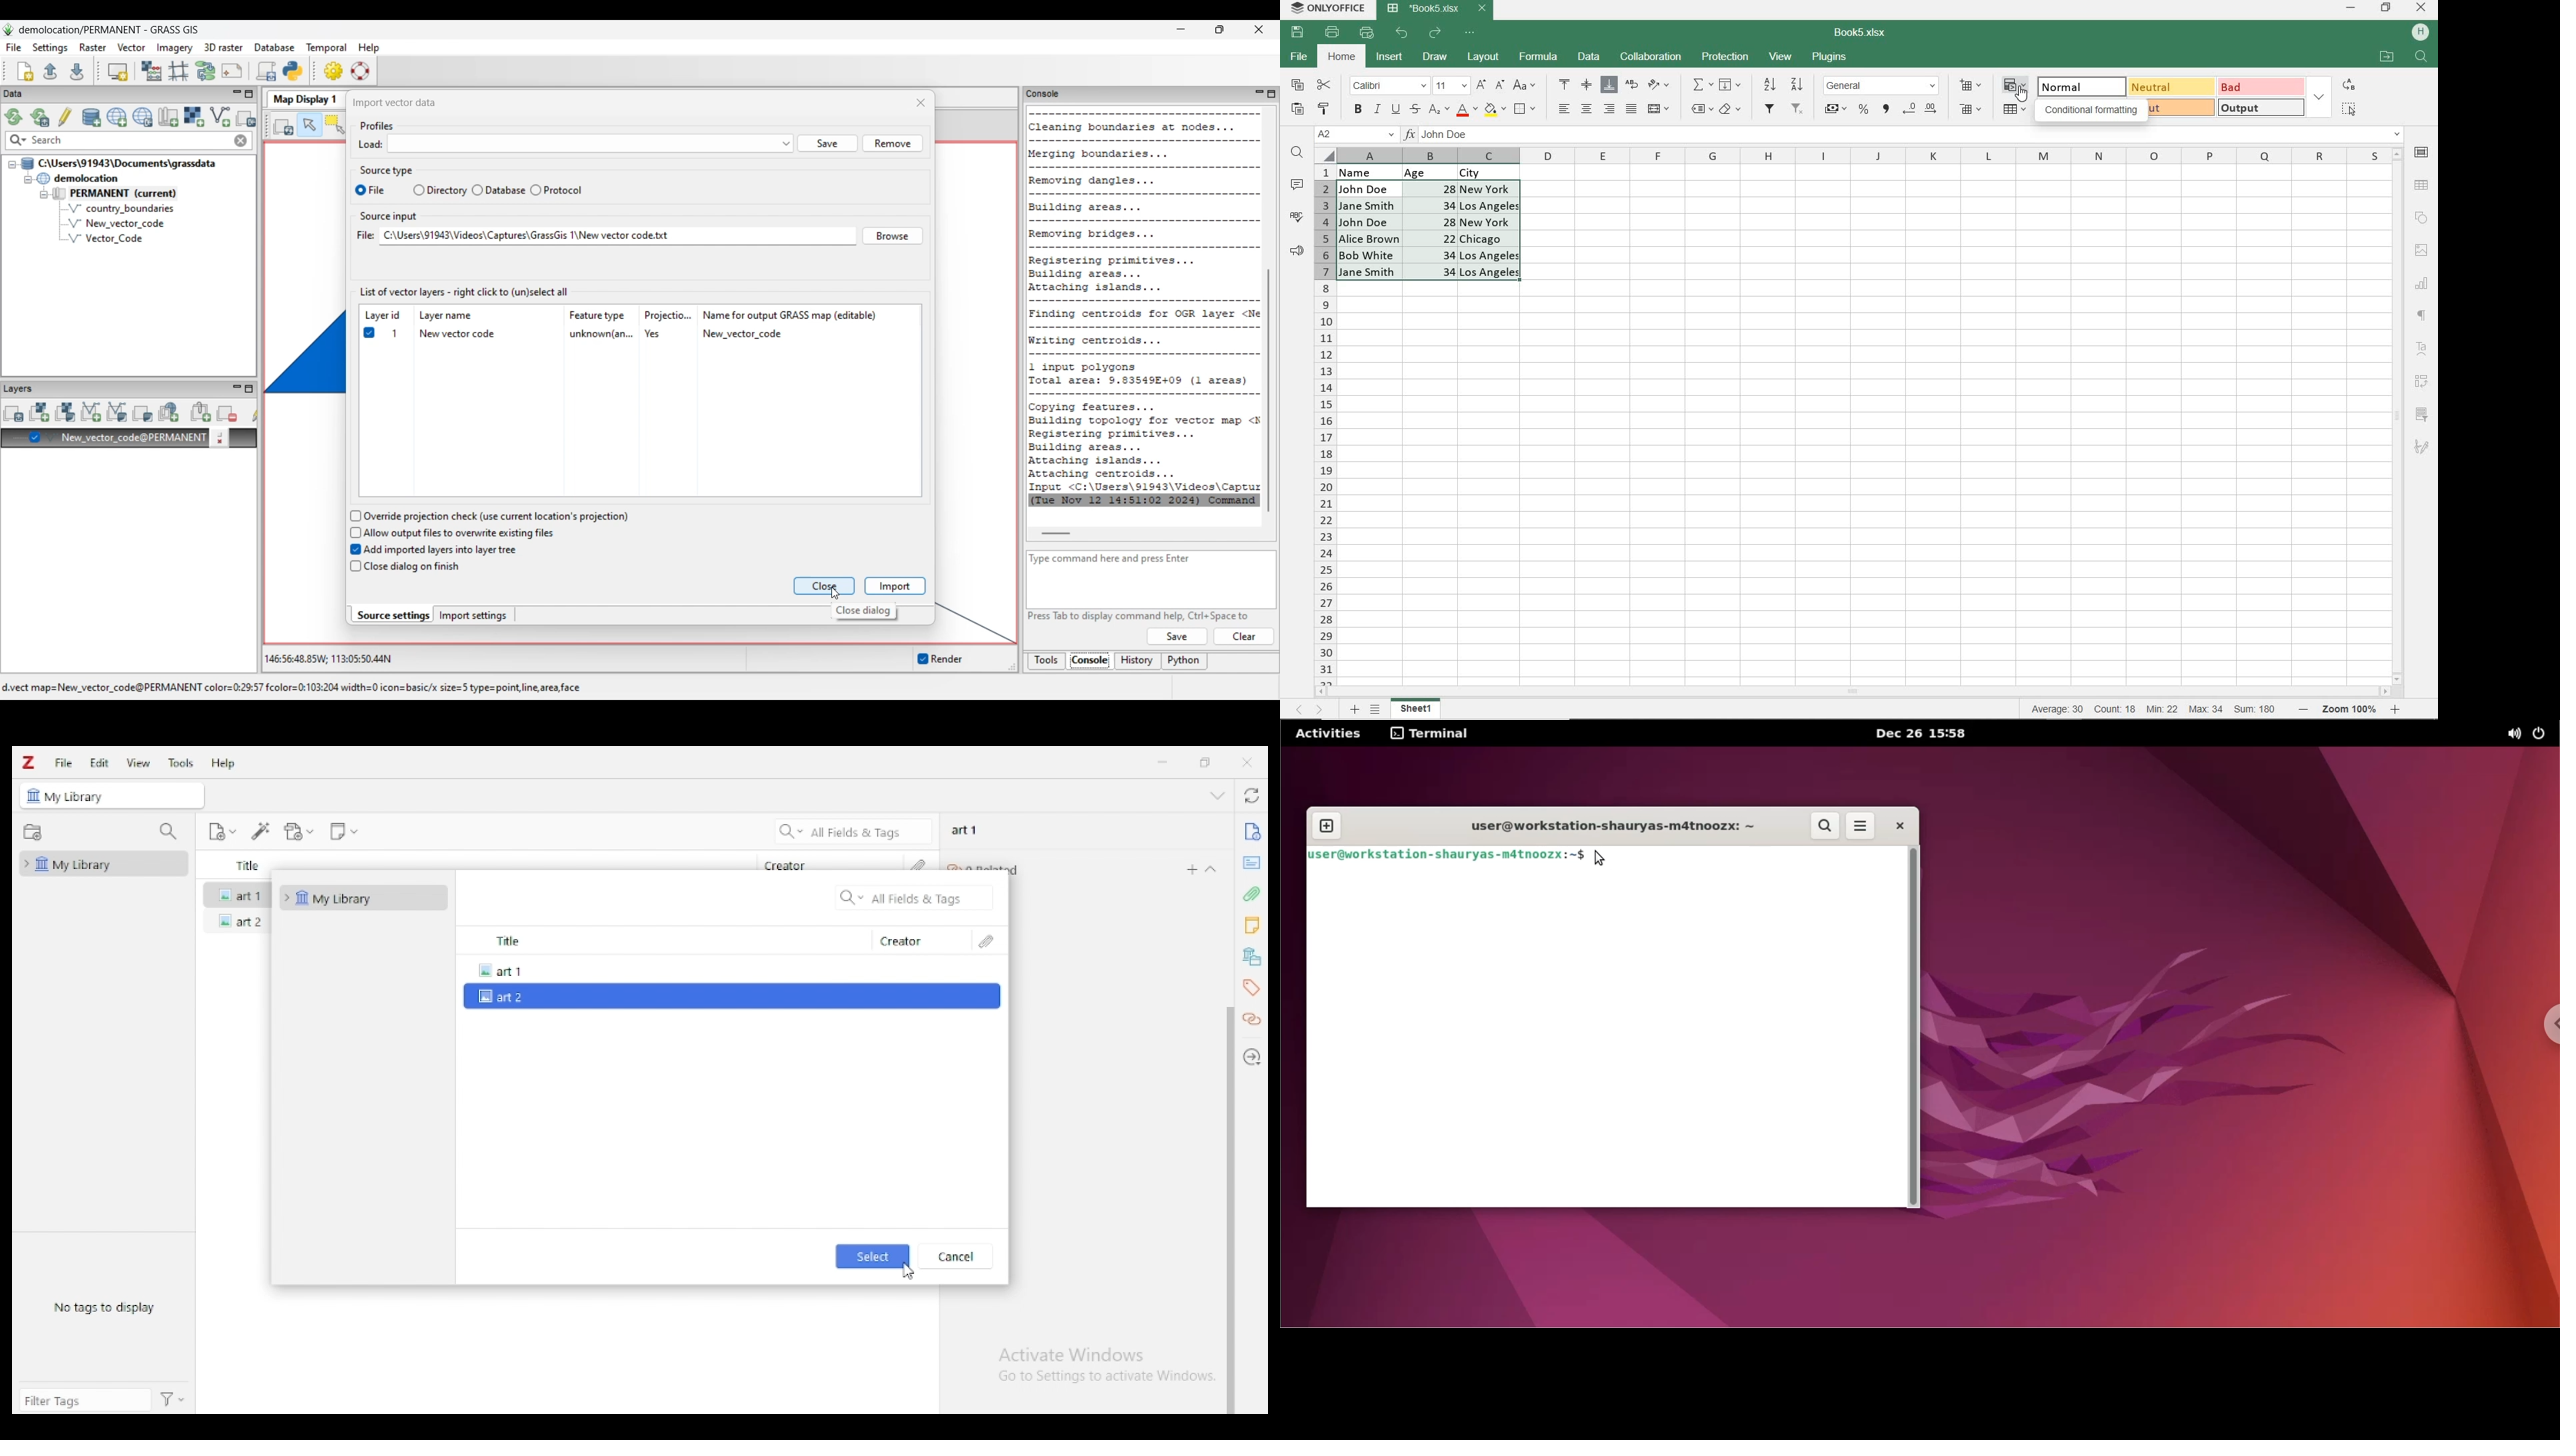  I want to click on ACCOUNTING STYLE, so click(1835, 110).